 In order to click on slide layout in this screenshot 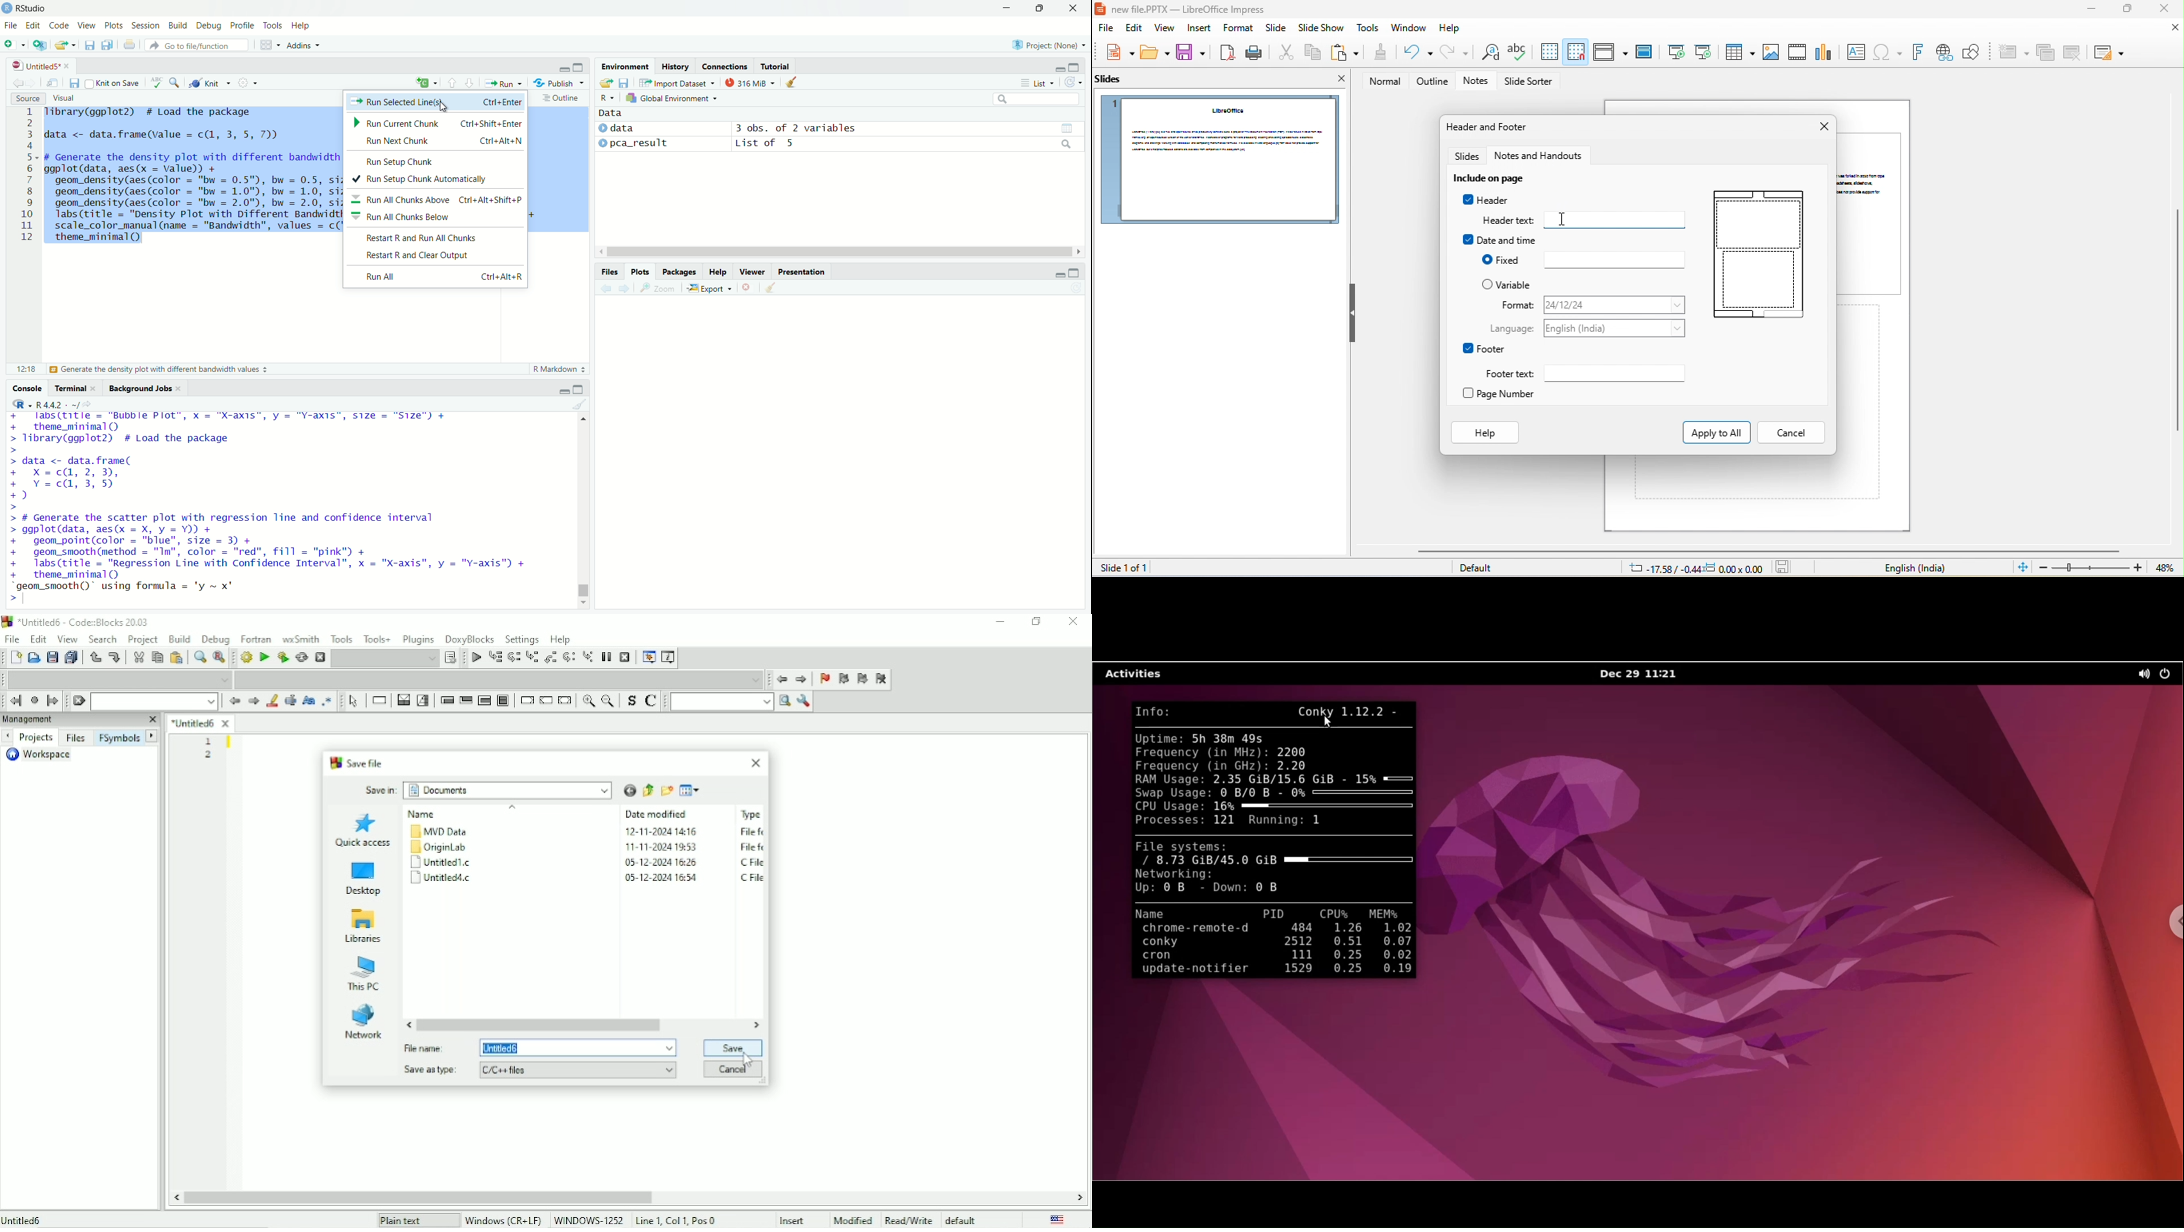, I will do `click(2108, 53)`.